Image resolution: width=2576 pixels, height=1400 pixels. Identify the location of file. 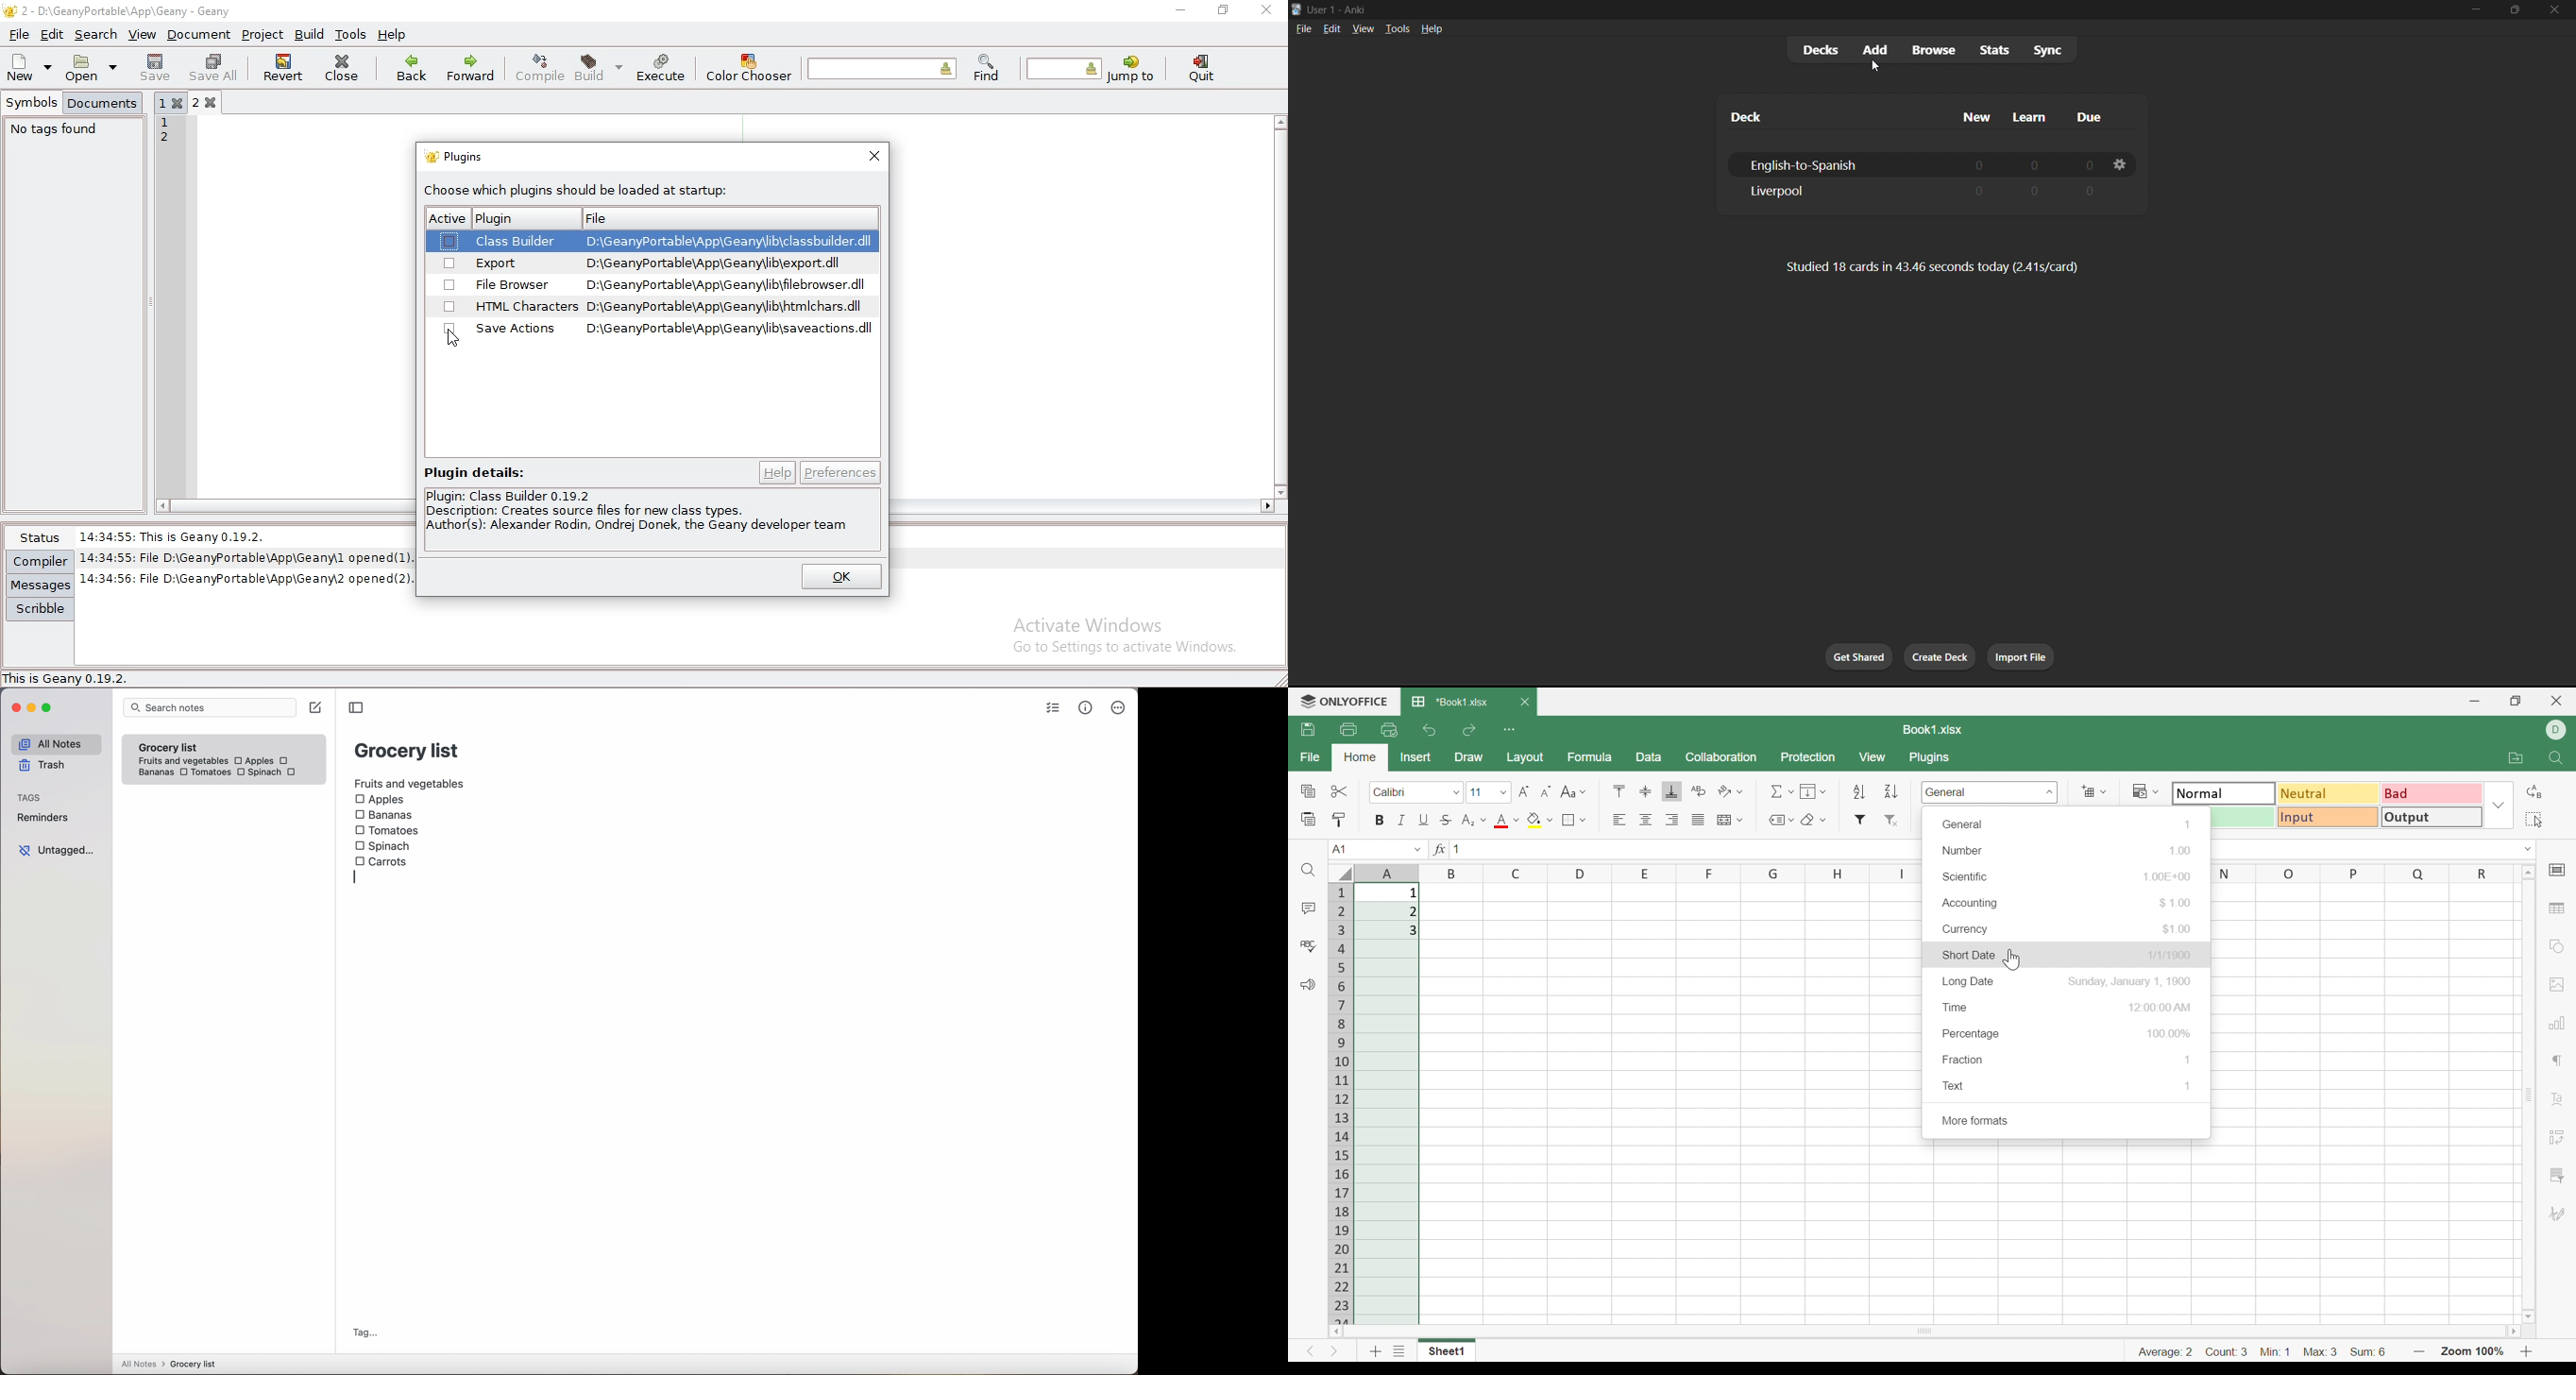
(1303, 27).